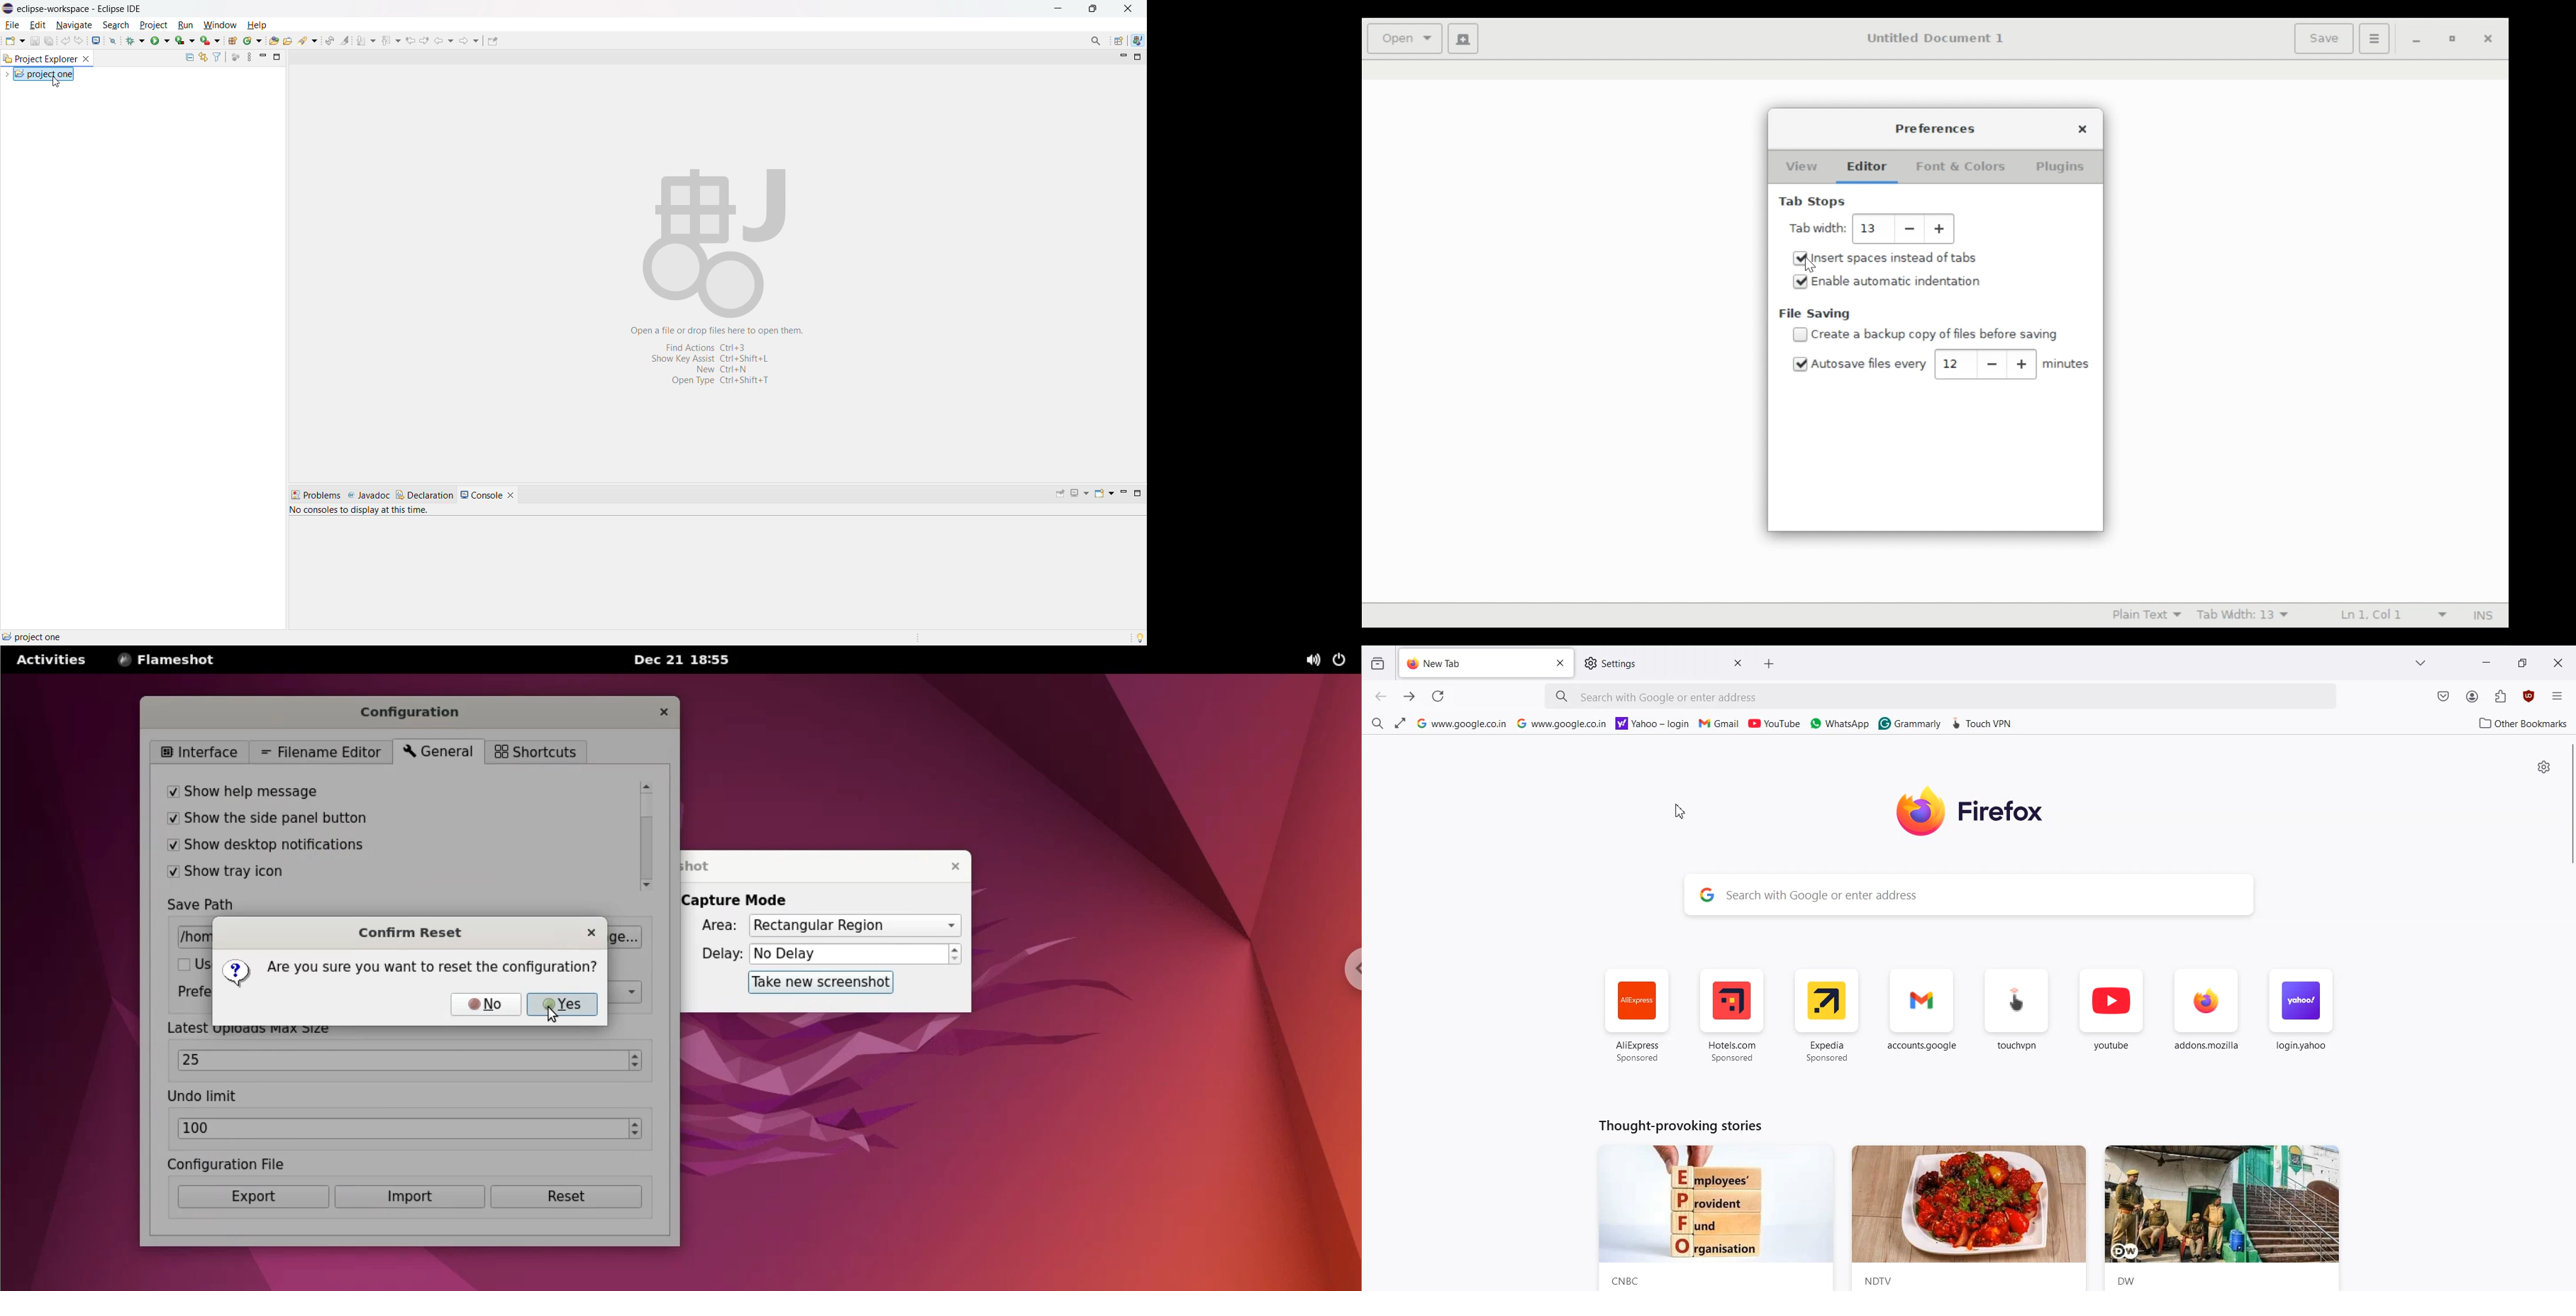 This screenshot has height=1316, width=2576. Describe the element at coordinates (1410, 697) in the screenshot. I see `Go Forward to one page ` at that location.